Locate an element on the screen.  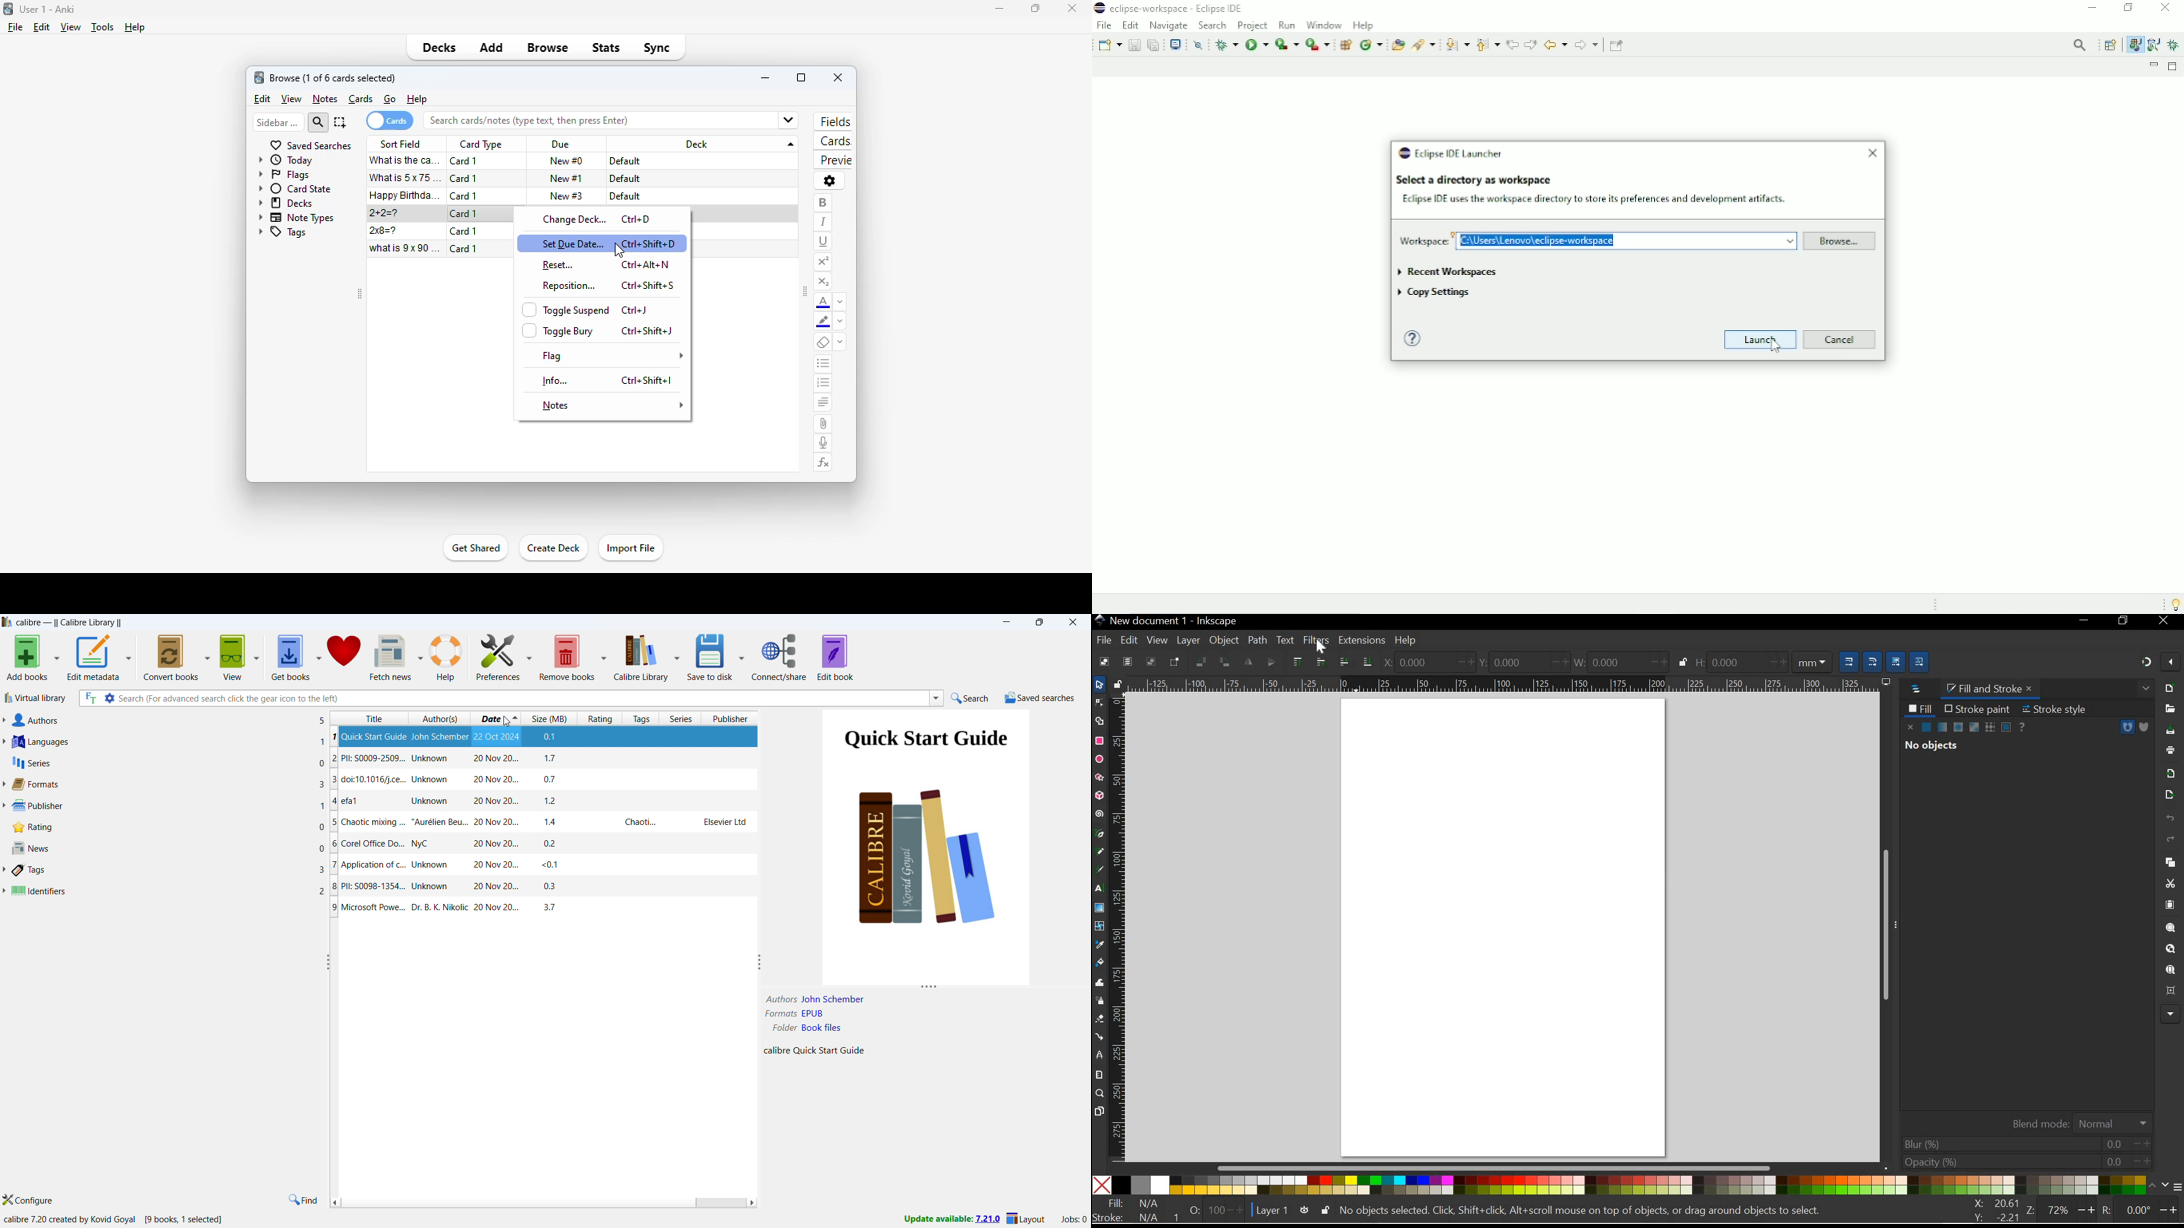
minimize is located at coordinates (994, 9).